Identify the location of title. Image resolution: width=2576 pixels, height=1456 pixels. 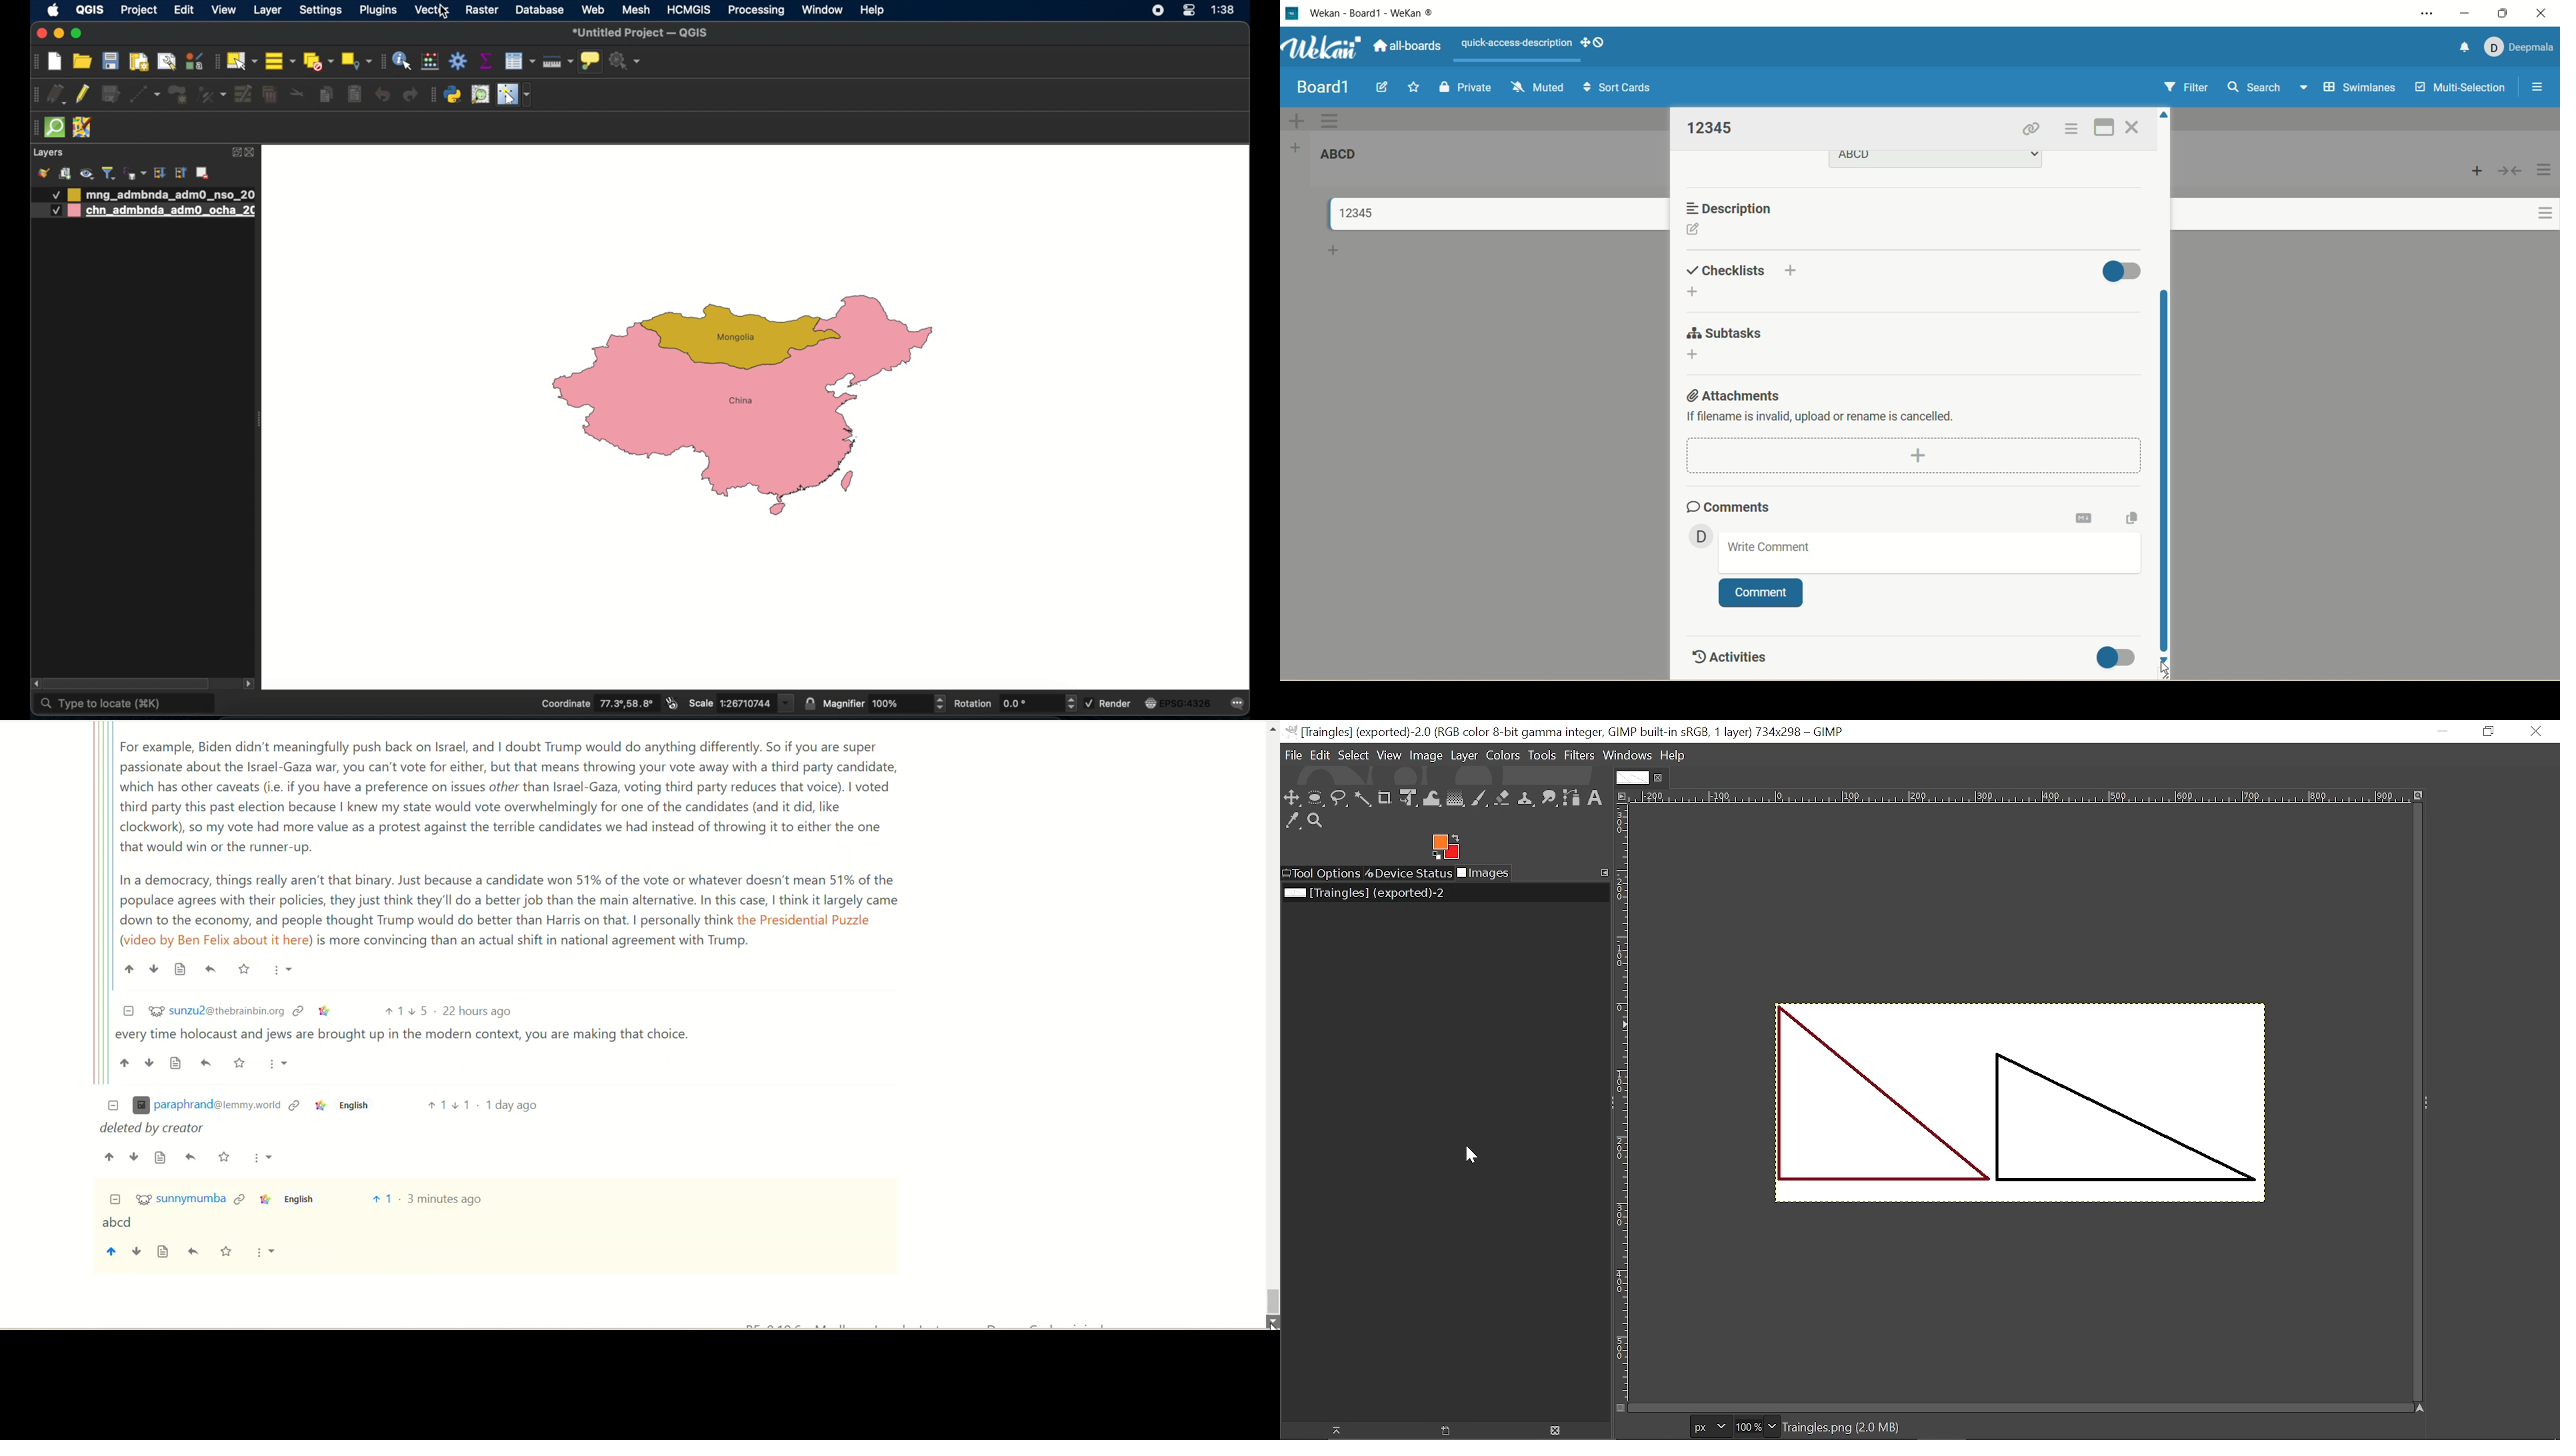
(1322, 87).